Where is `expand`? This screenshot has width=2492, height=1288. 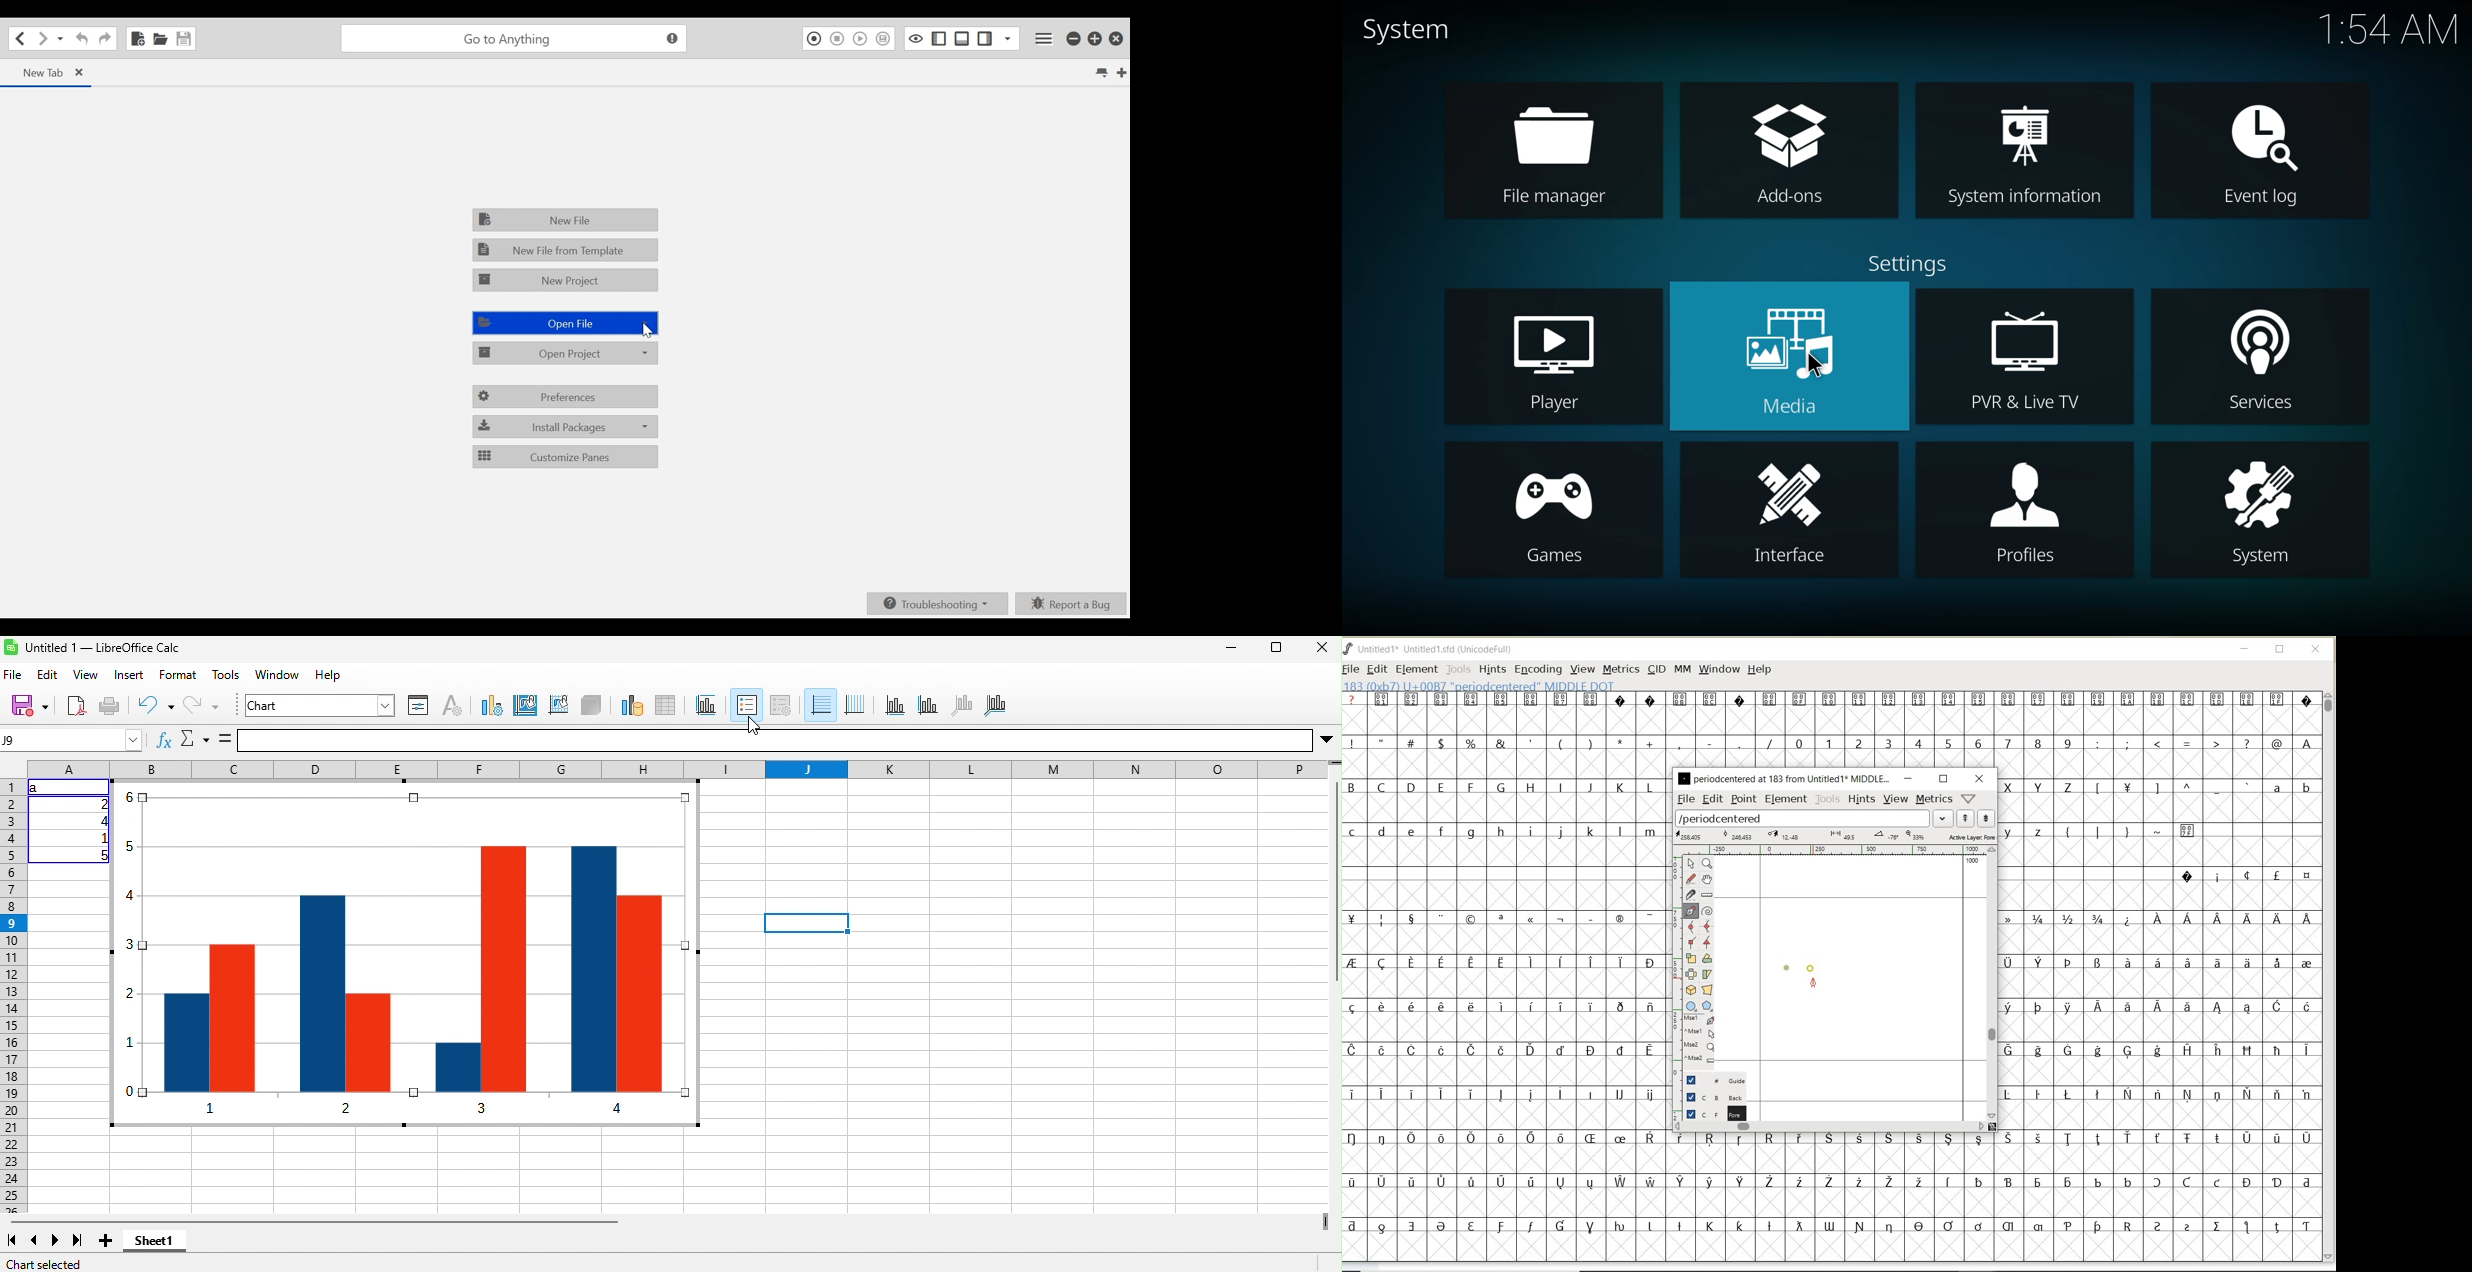
expand is located at coordinates (1943, 818).